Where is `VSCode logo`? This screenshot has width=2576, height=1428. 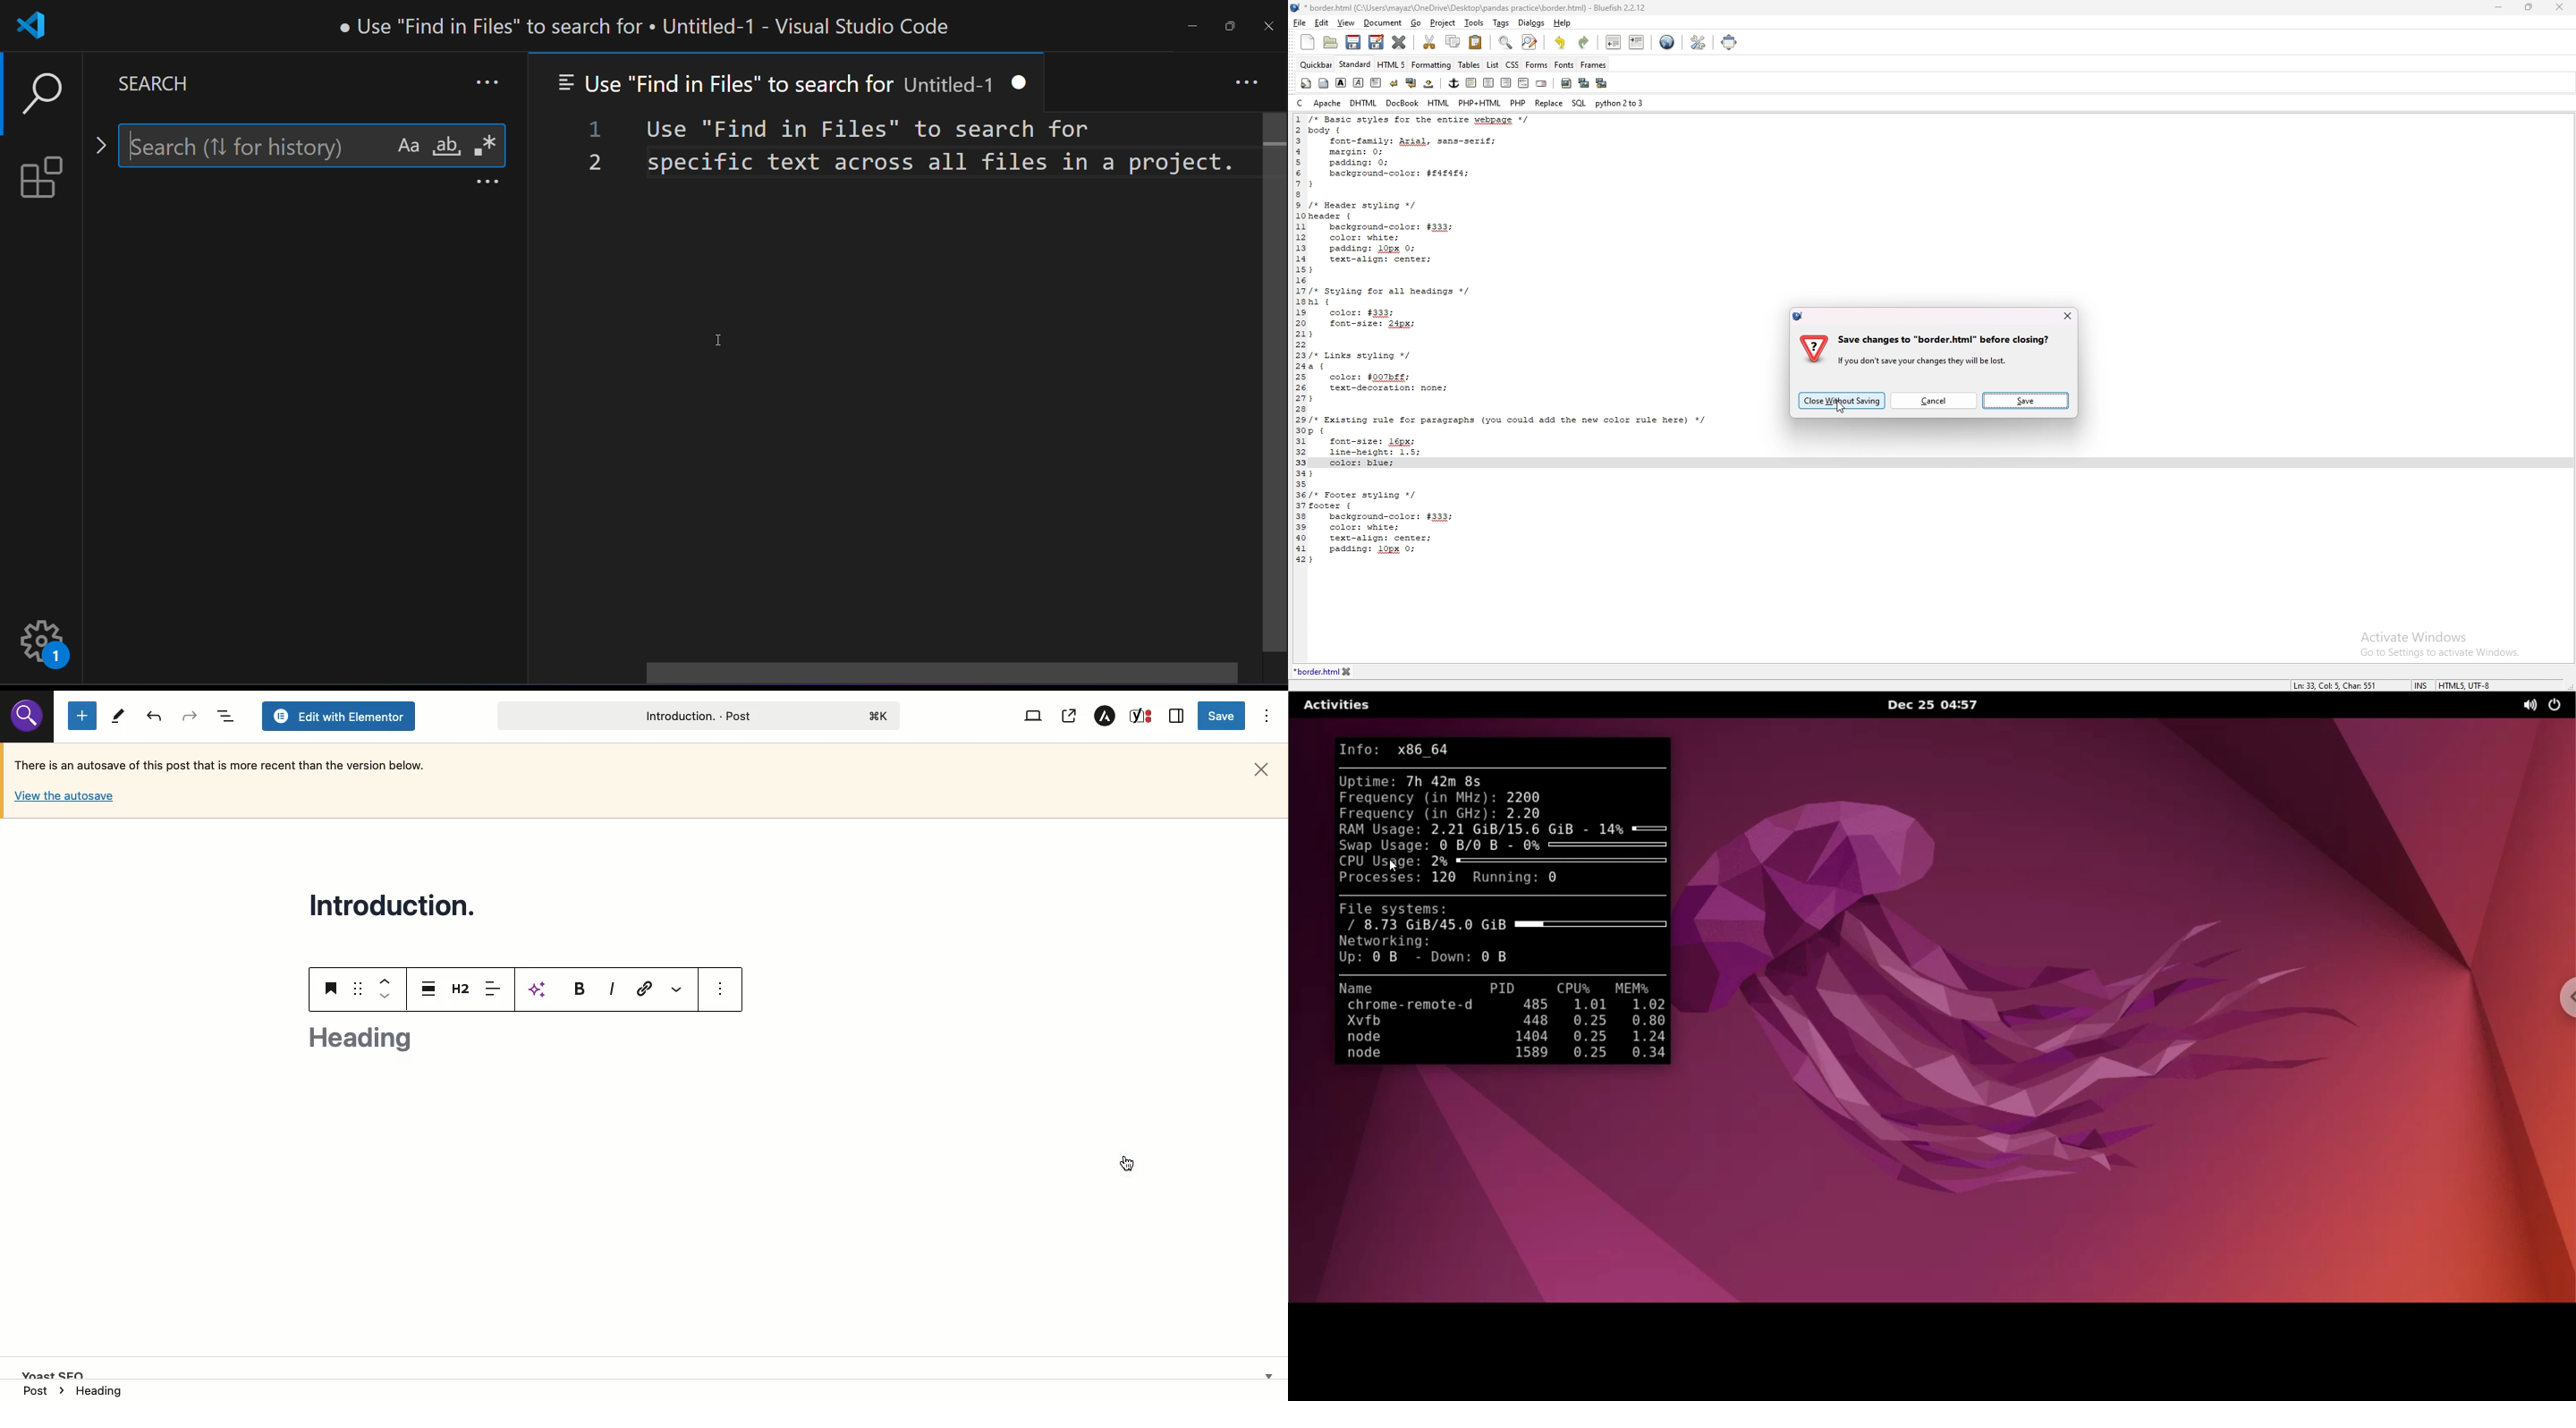
VSCode logo is located at coordinates (44, 28).